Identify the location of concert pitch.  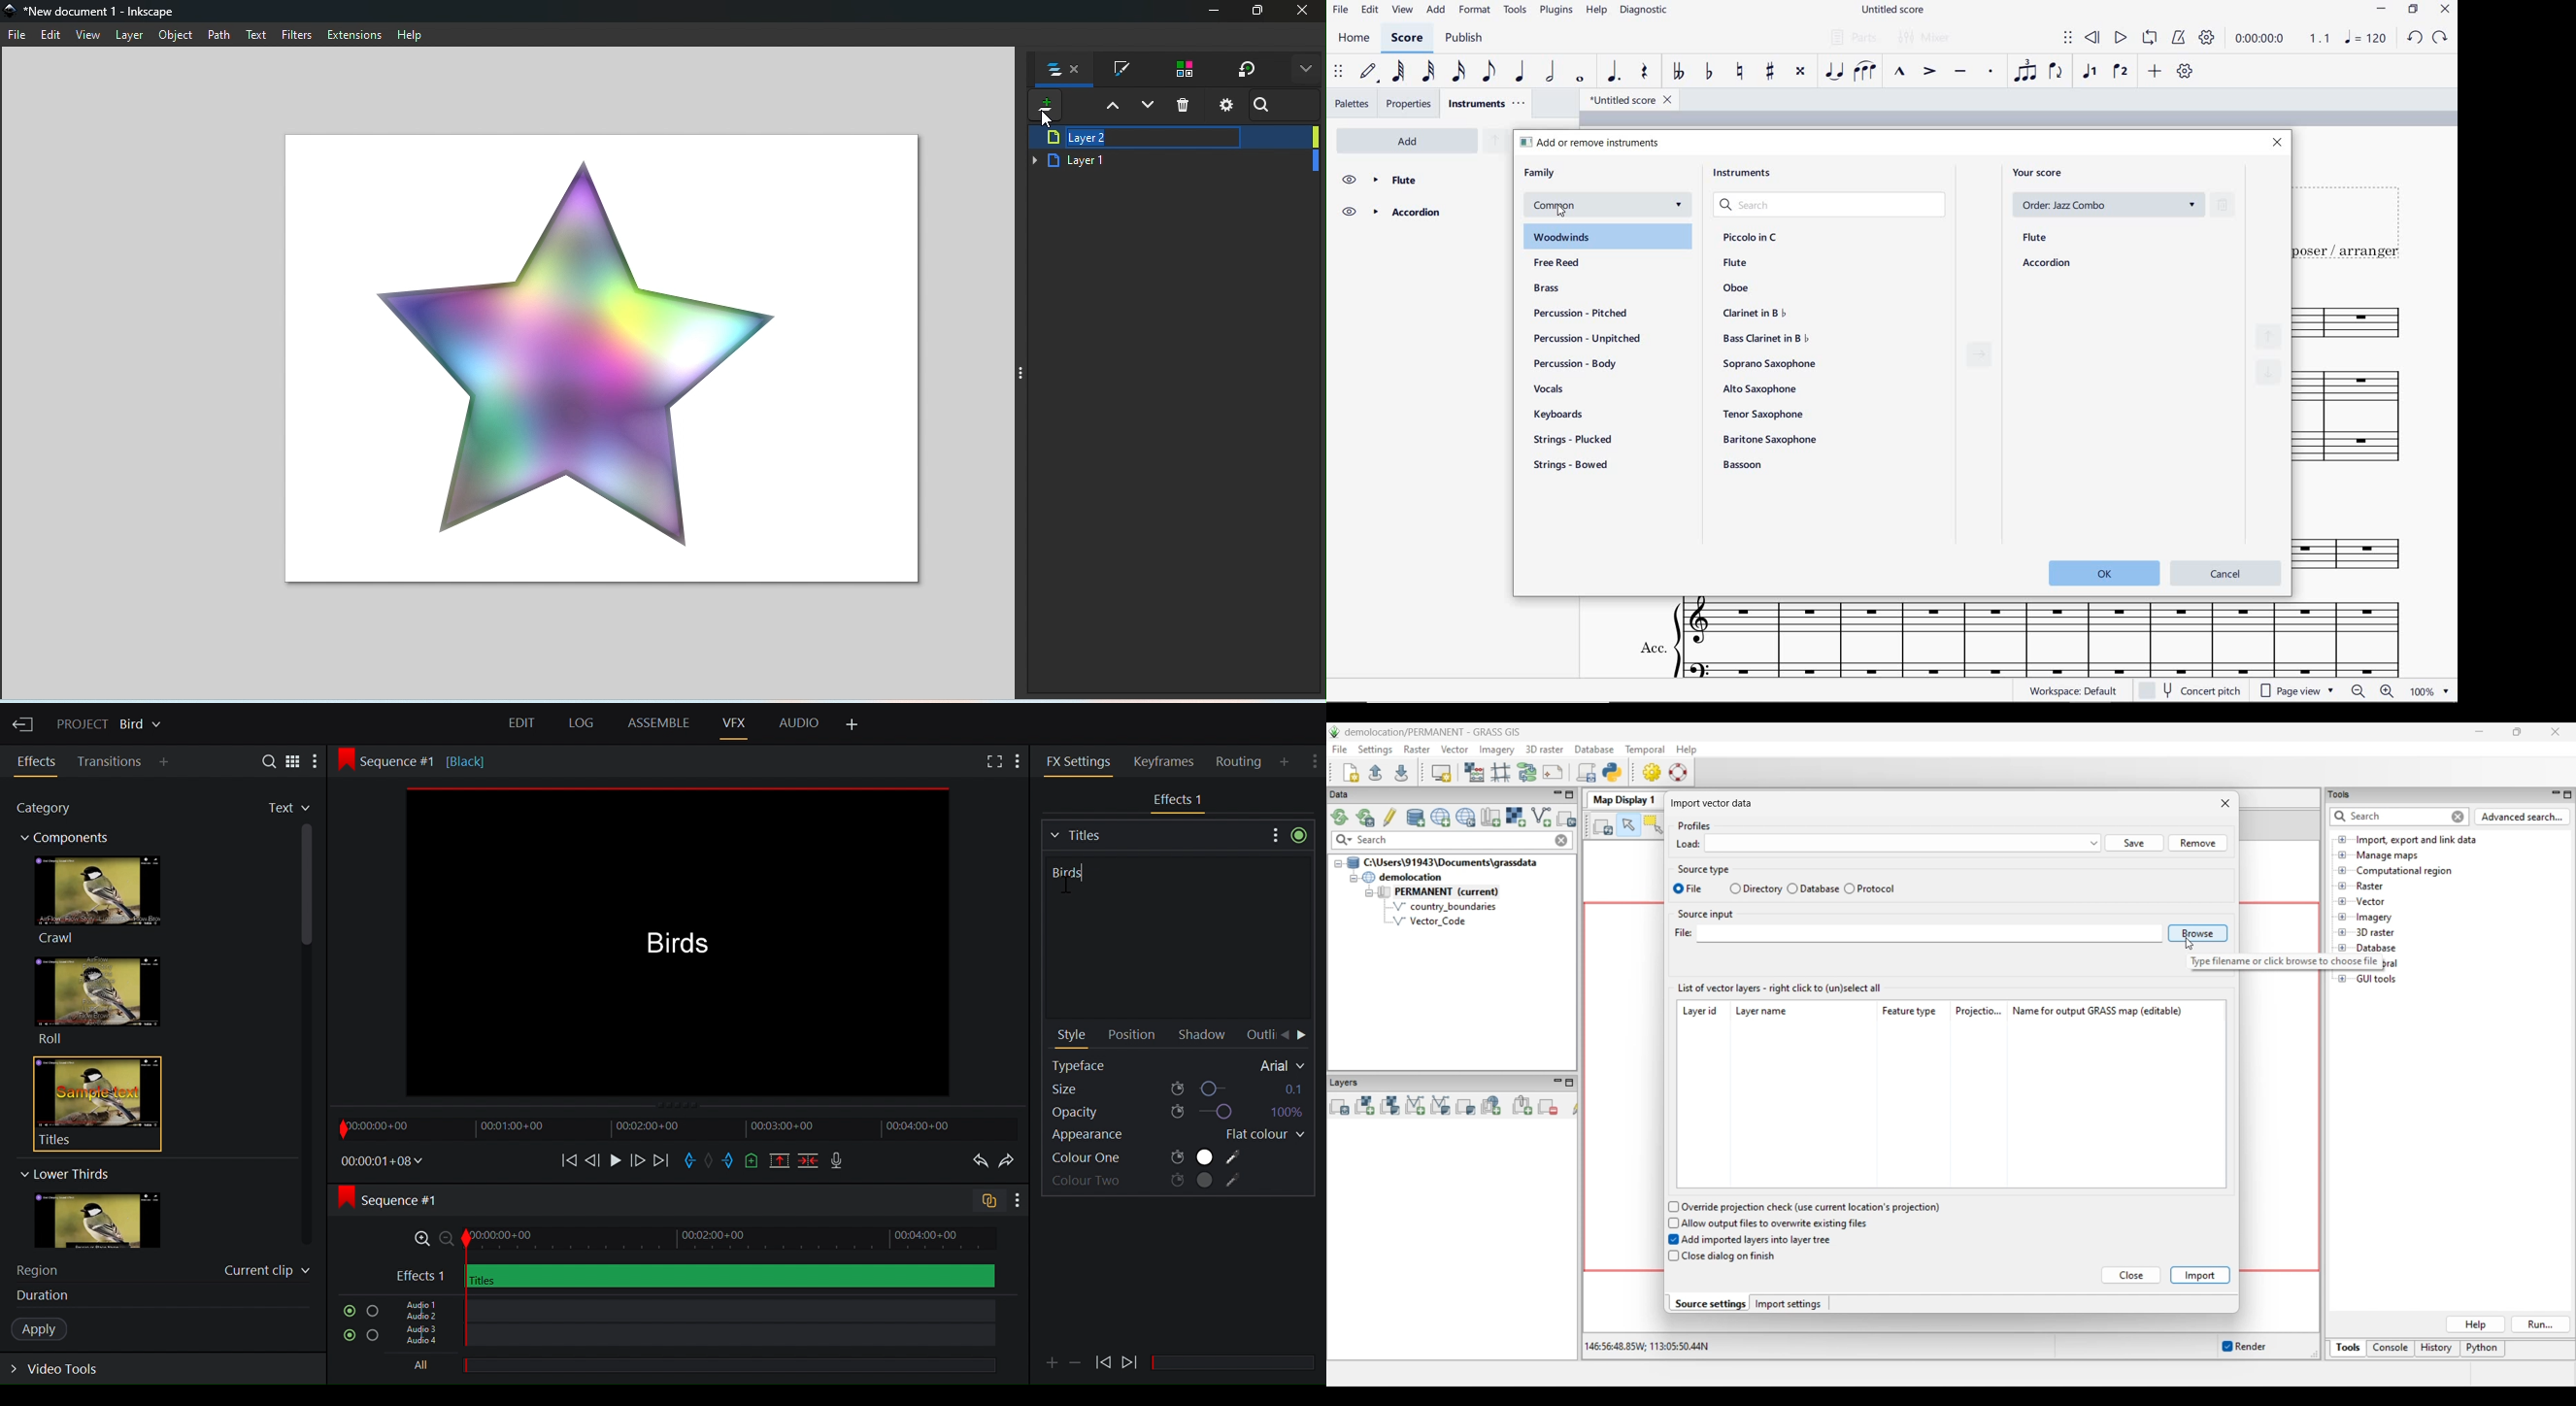
(2203, 692).